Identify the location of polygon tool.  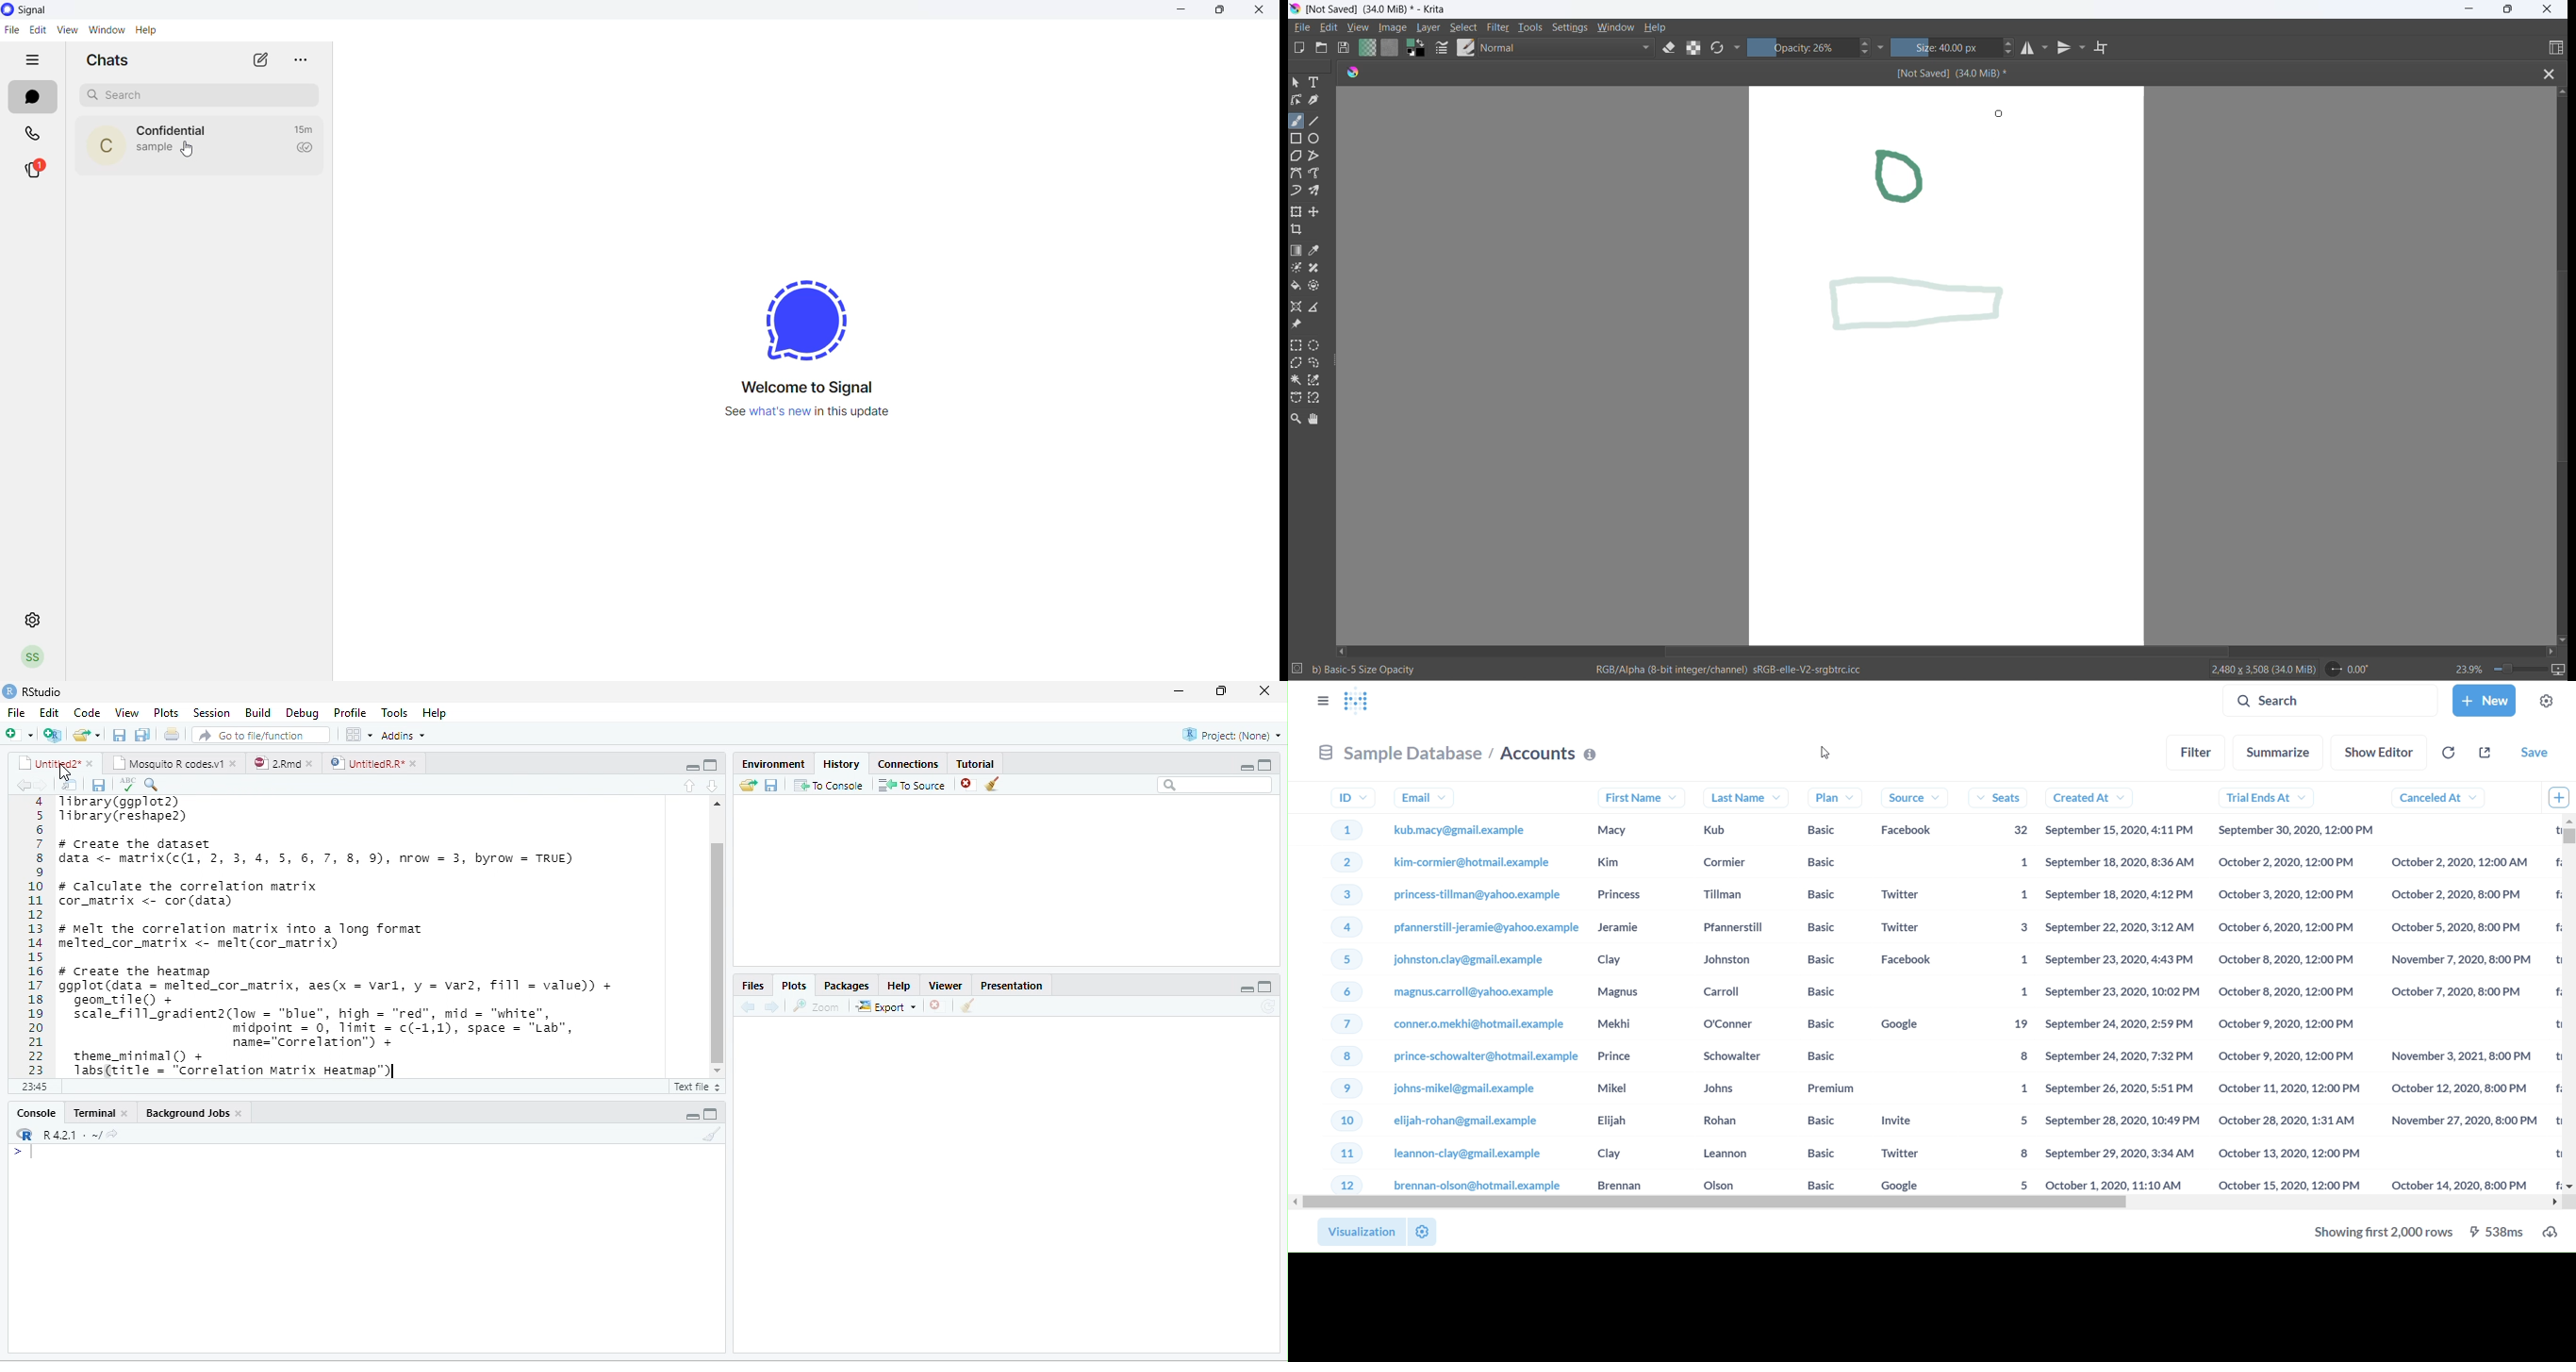
(1297, 157).